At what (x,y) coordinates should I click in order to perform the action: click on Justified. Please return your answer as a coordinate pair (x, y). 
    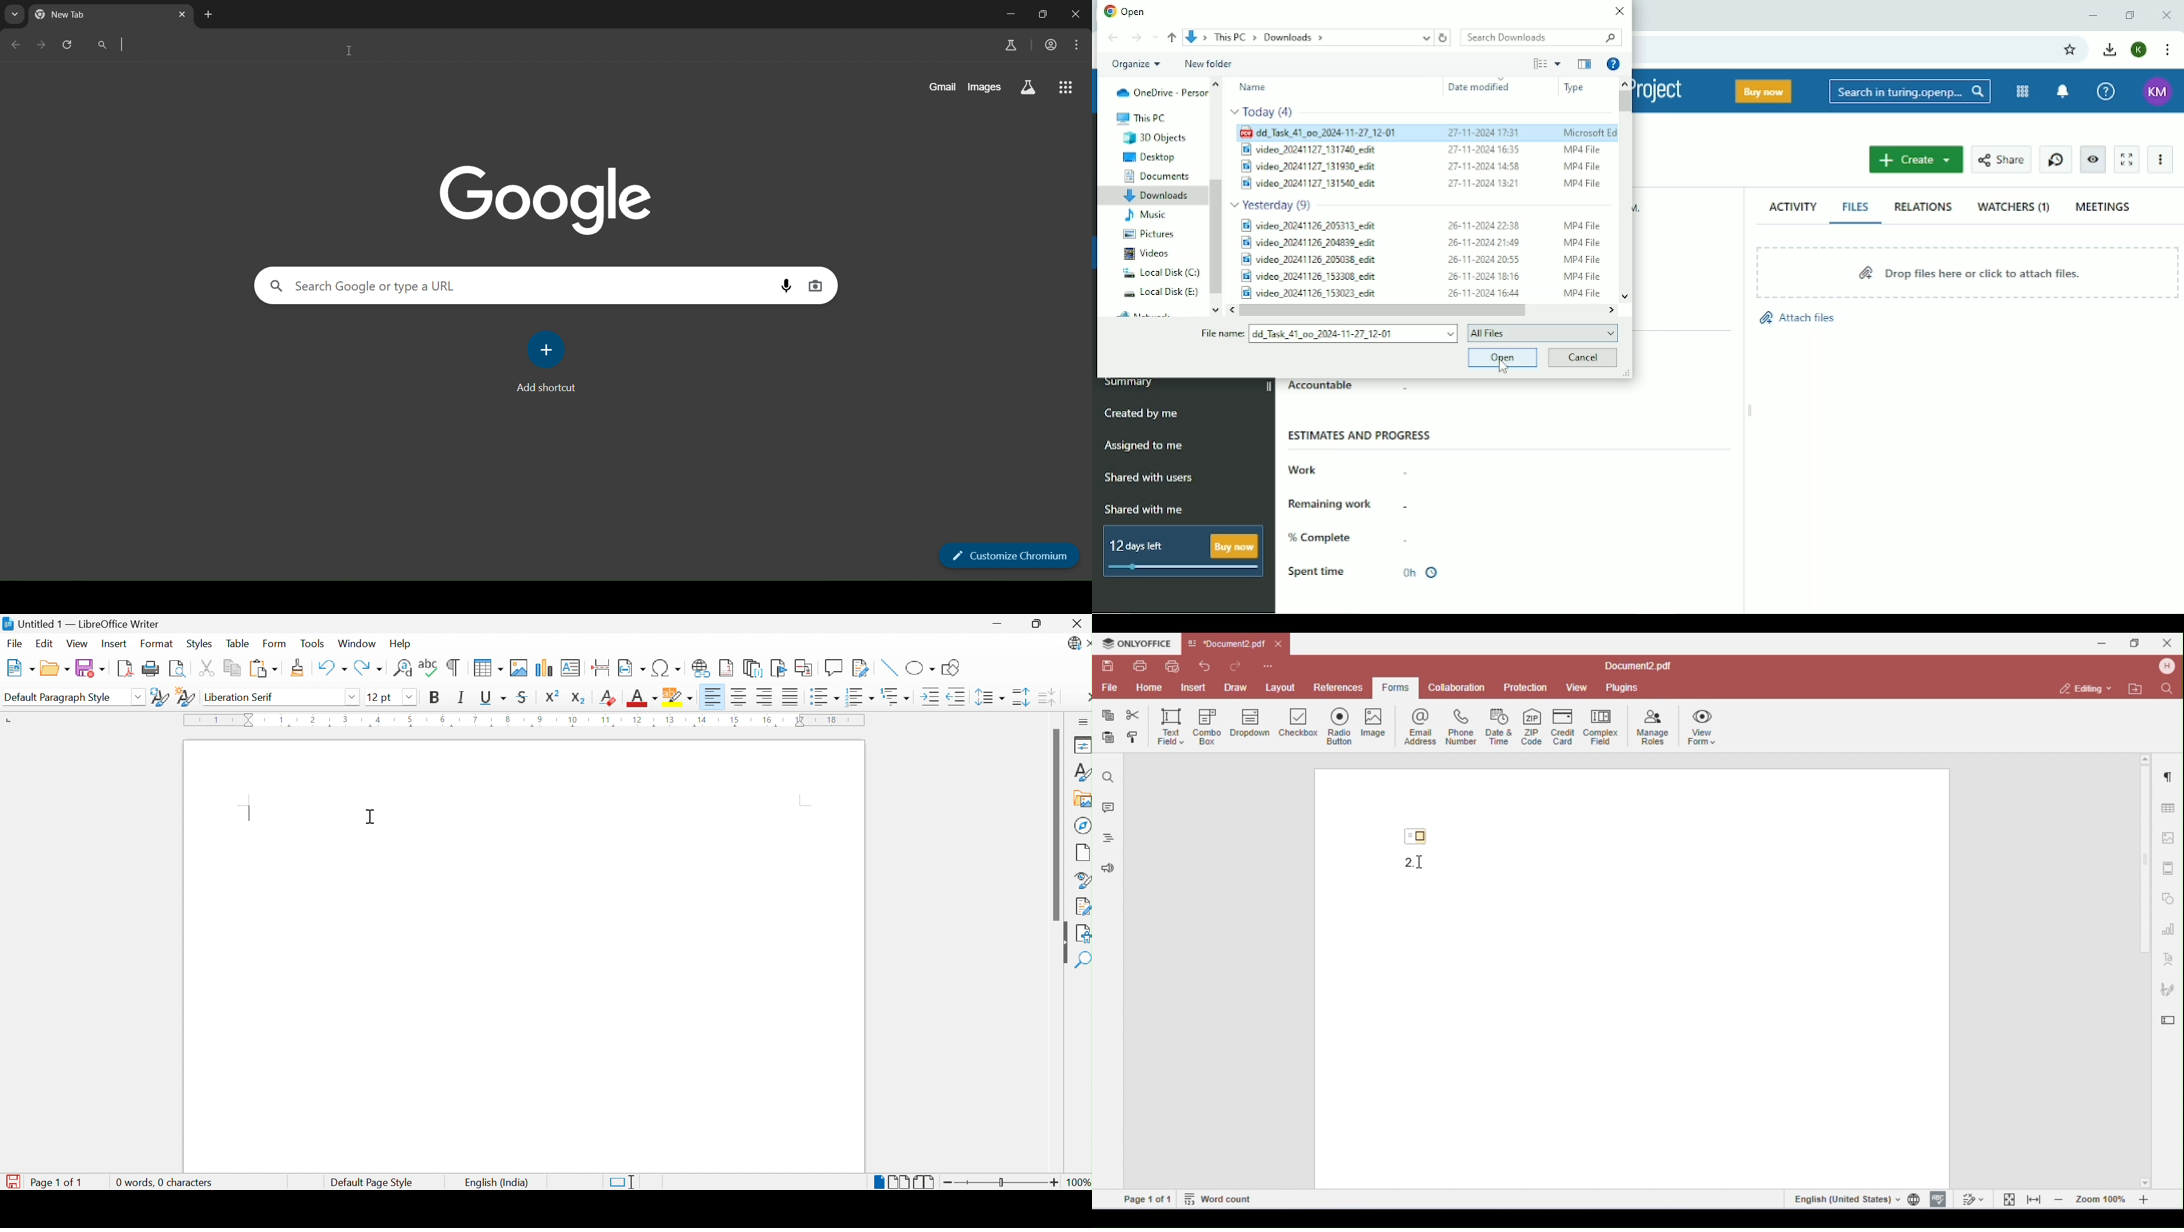
    Looking at the image, I should click on (792, 696).